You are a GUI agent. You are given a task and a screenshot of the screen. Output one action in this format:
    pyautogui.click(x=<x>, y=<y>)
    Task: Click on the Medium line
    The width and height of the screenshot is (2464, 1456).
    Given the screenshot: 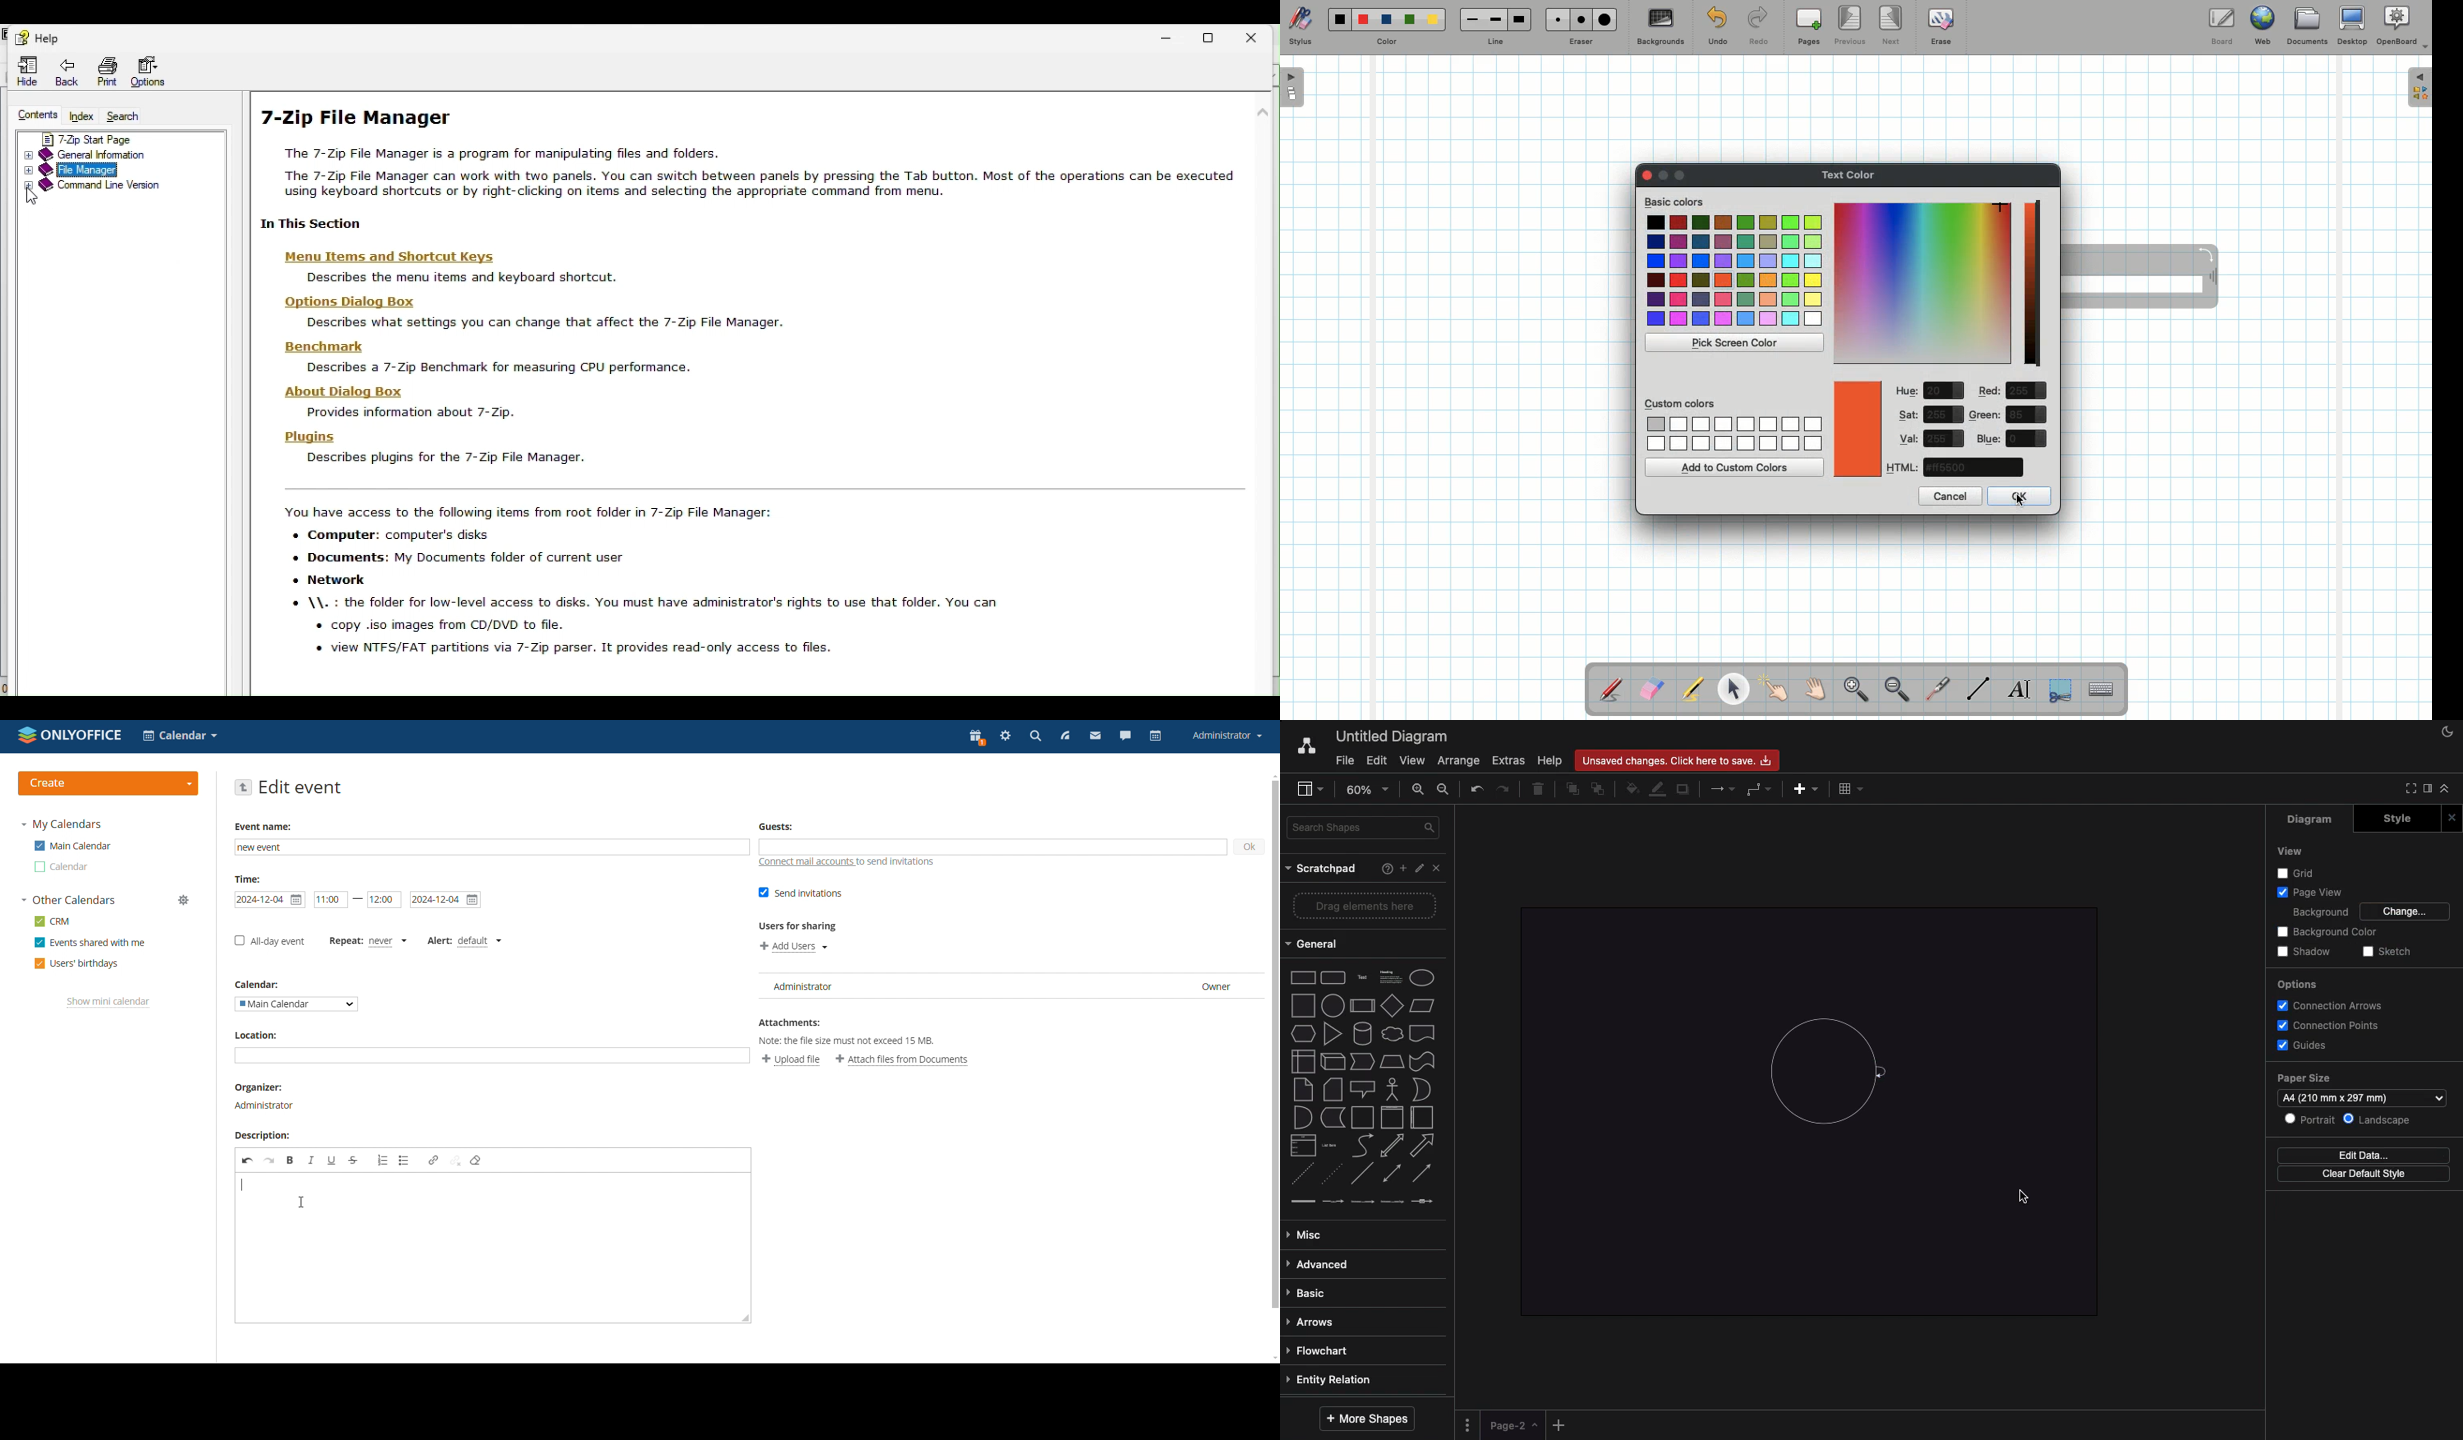 What is the action you would take?
    pyautogui.click(x=1495, y=19)
    